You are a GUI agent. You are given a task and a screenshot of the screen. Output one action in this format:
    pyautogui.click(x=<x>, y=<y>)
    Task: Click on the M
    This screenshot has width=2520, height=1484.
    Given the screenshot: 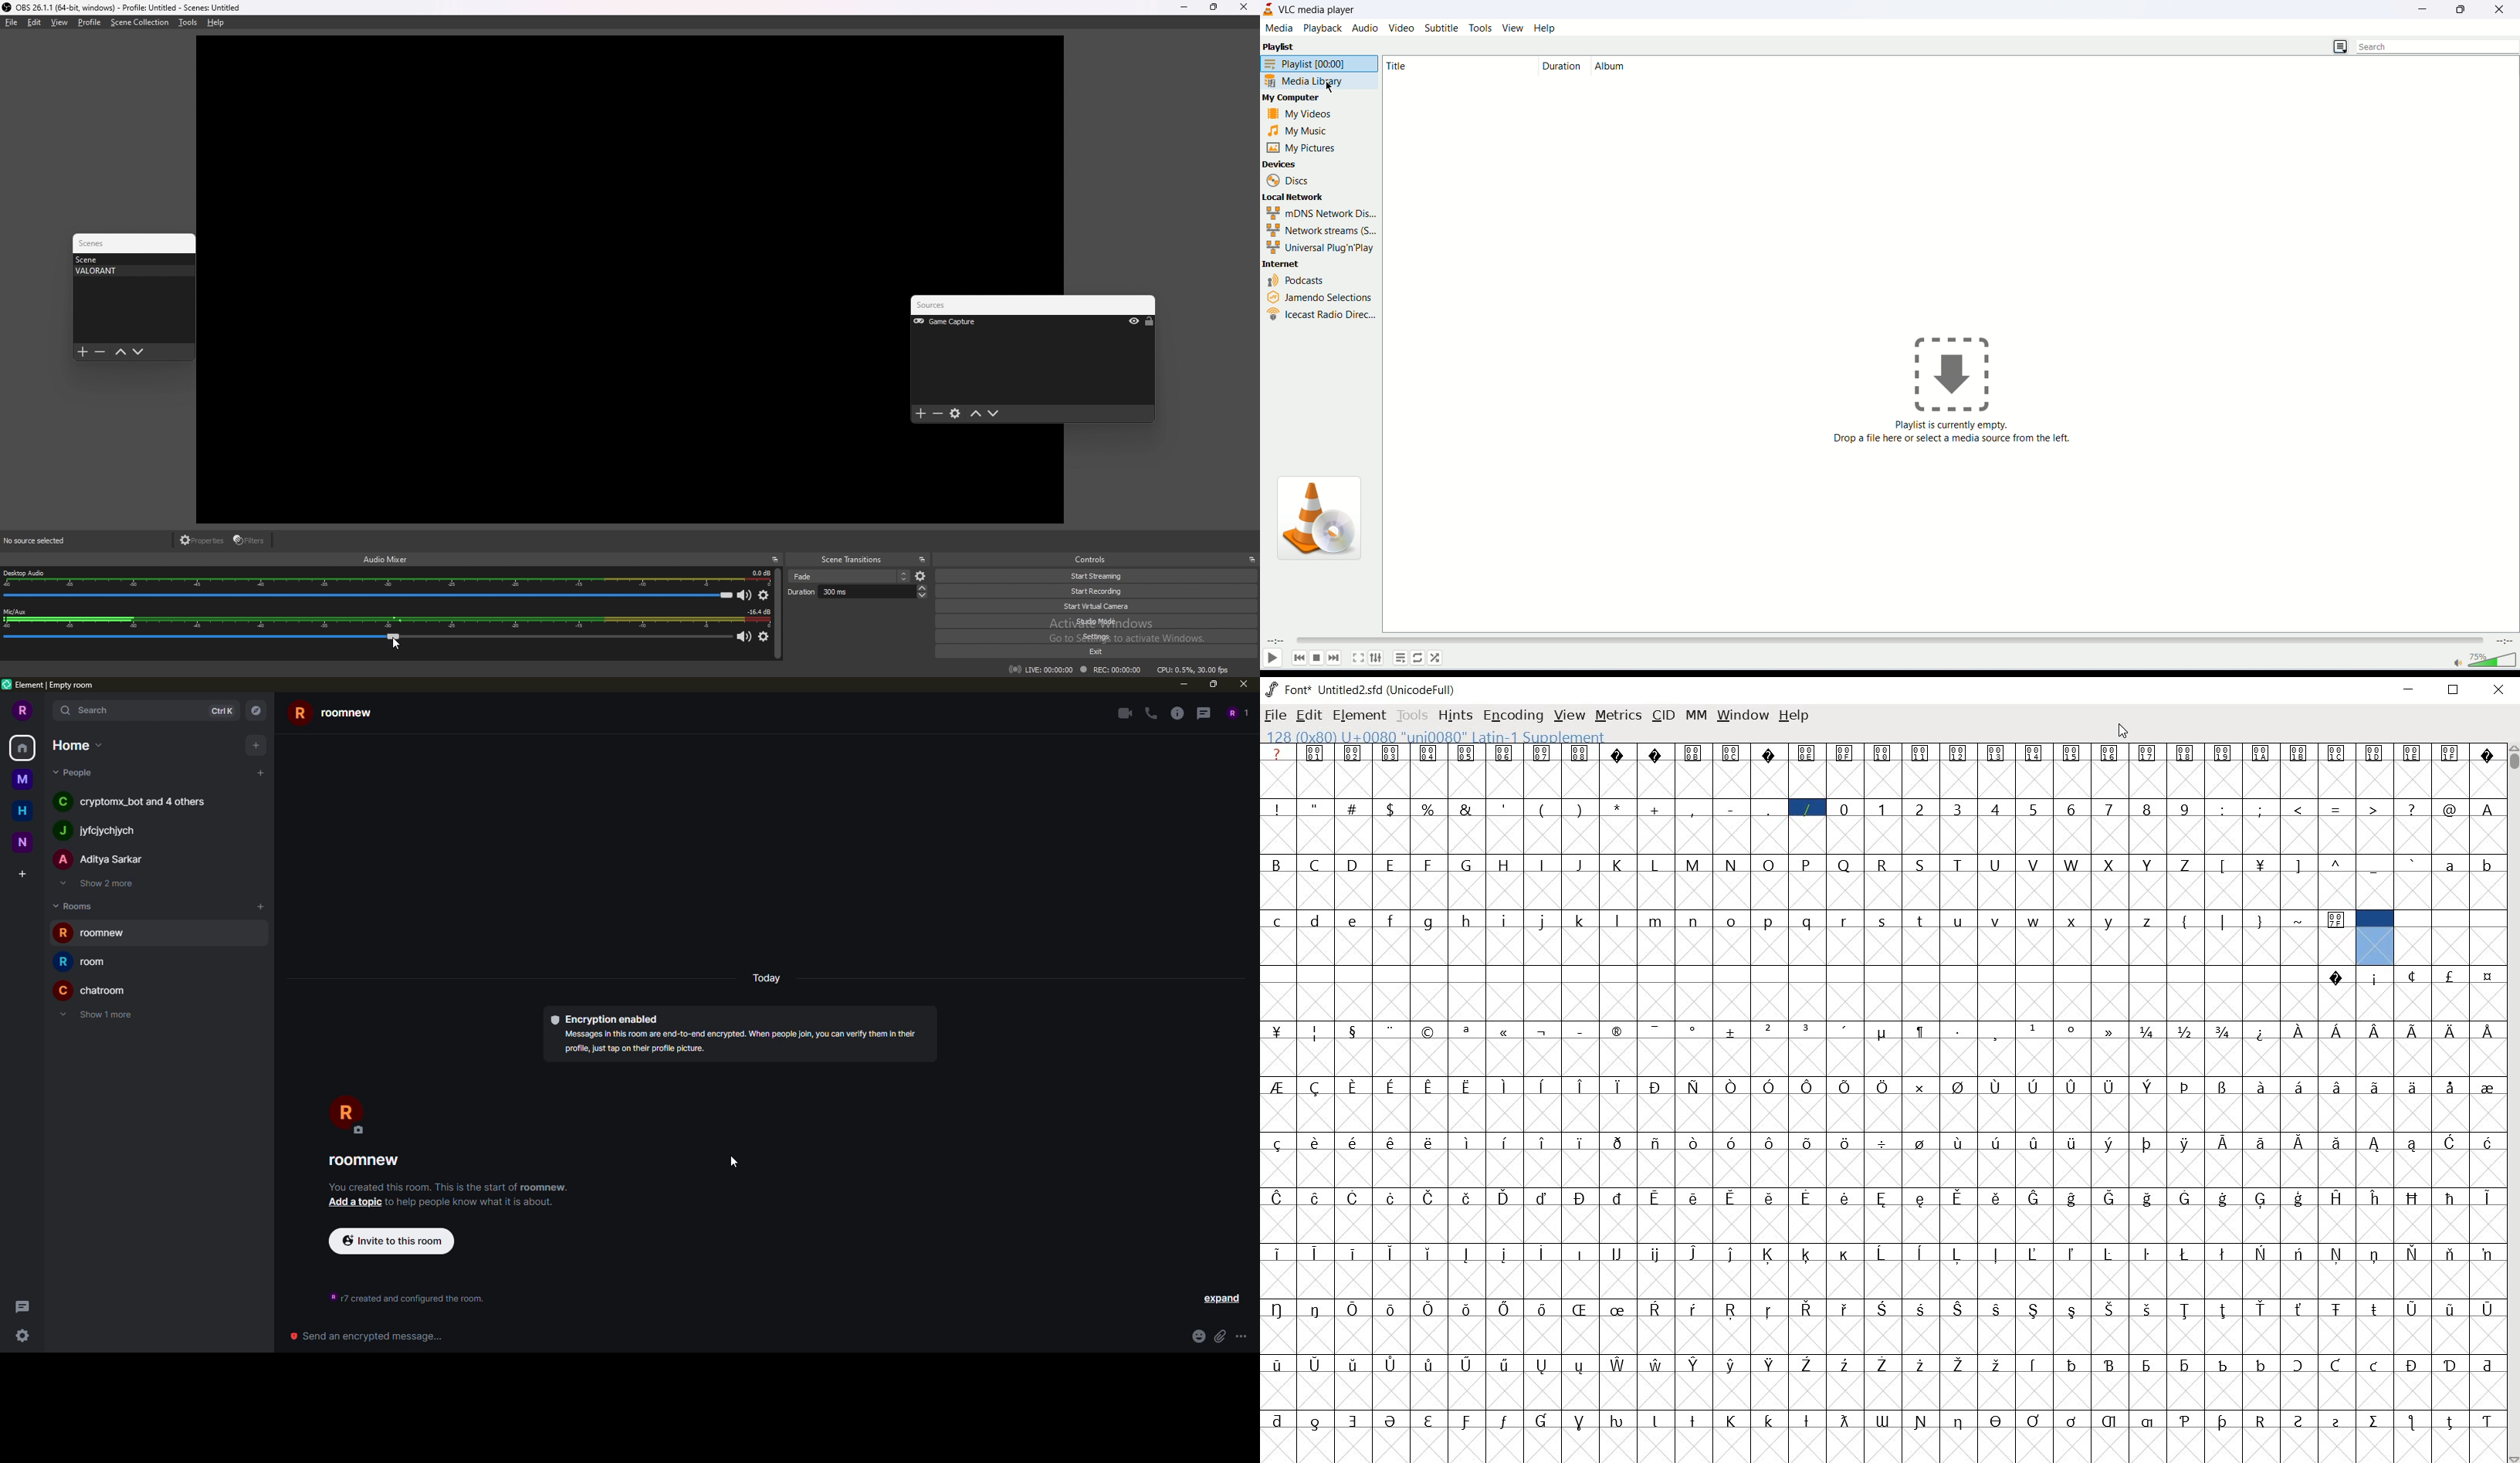 What is the action you would take?
    pyautogui.click(x=1694, y=864)
    